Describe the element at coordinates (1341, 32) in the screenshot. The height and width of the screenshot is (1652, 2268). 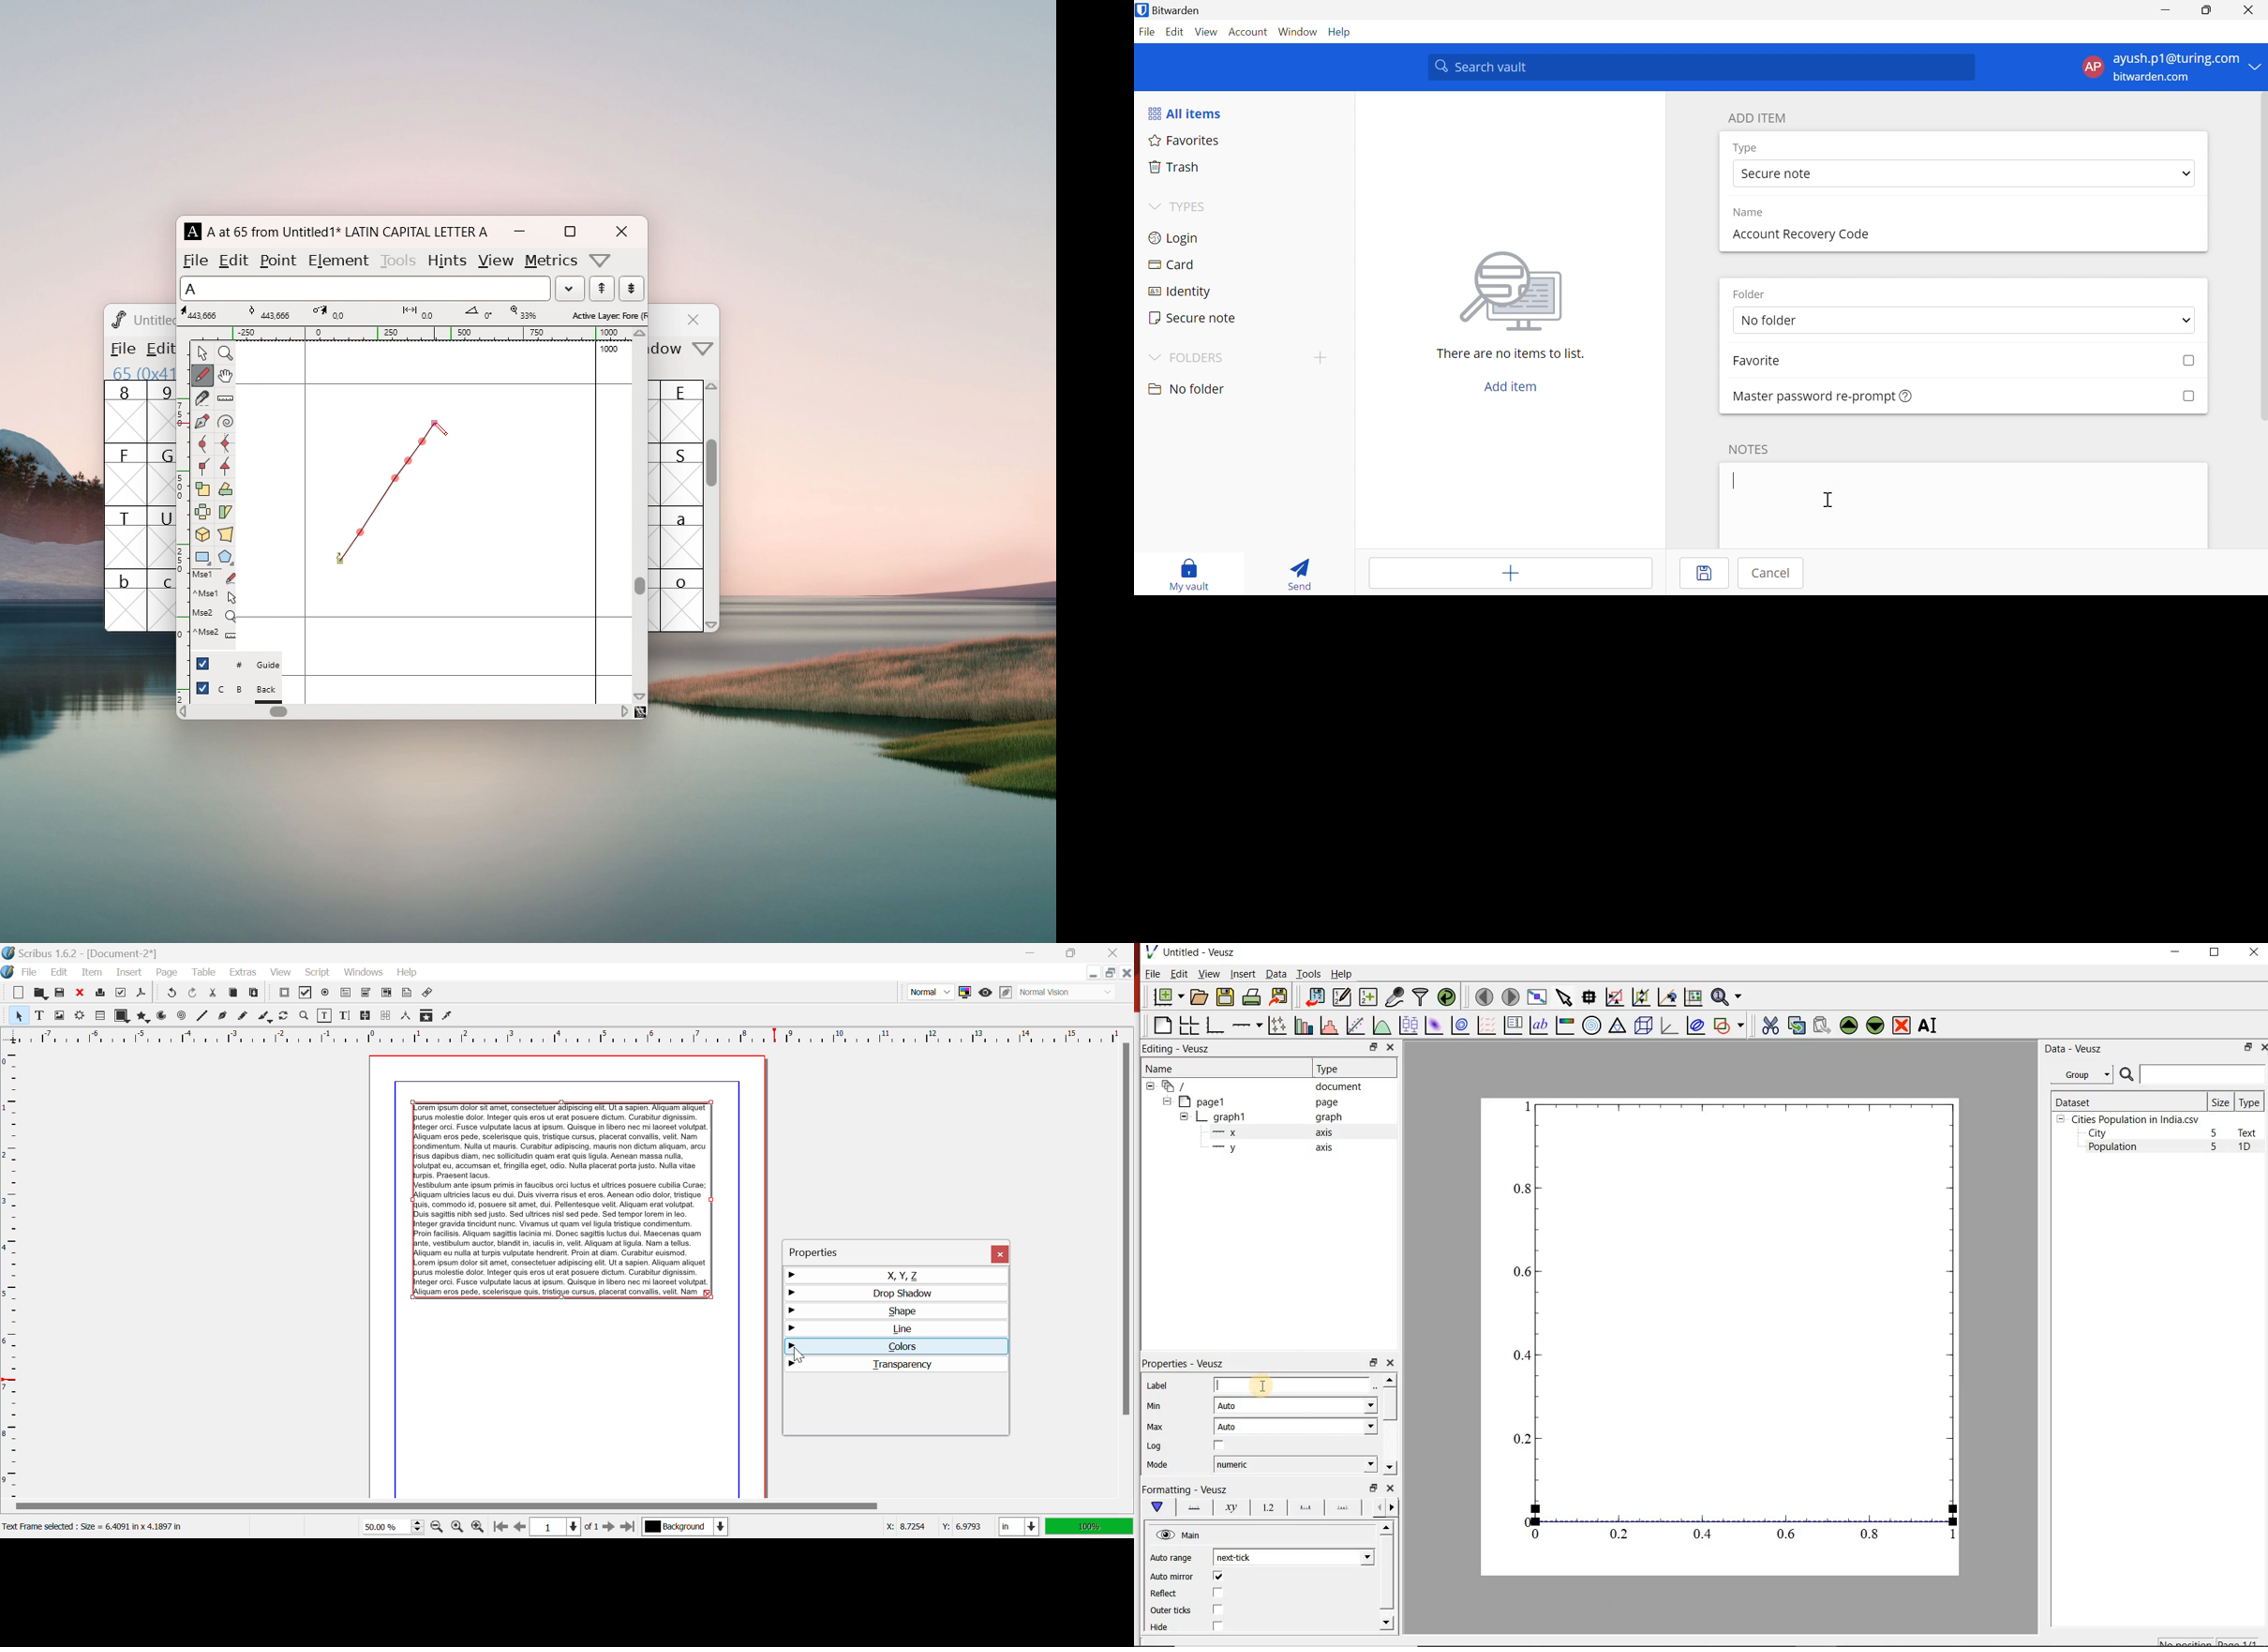
I see `Help` at that location.